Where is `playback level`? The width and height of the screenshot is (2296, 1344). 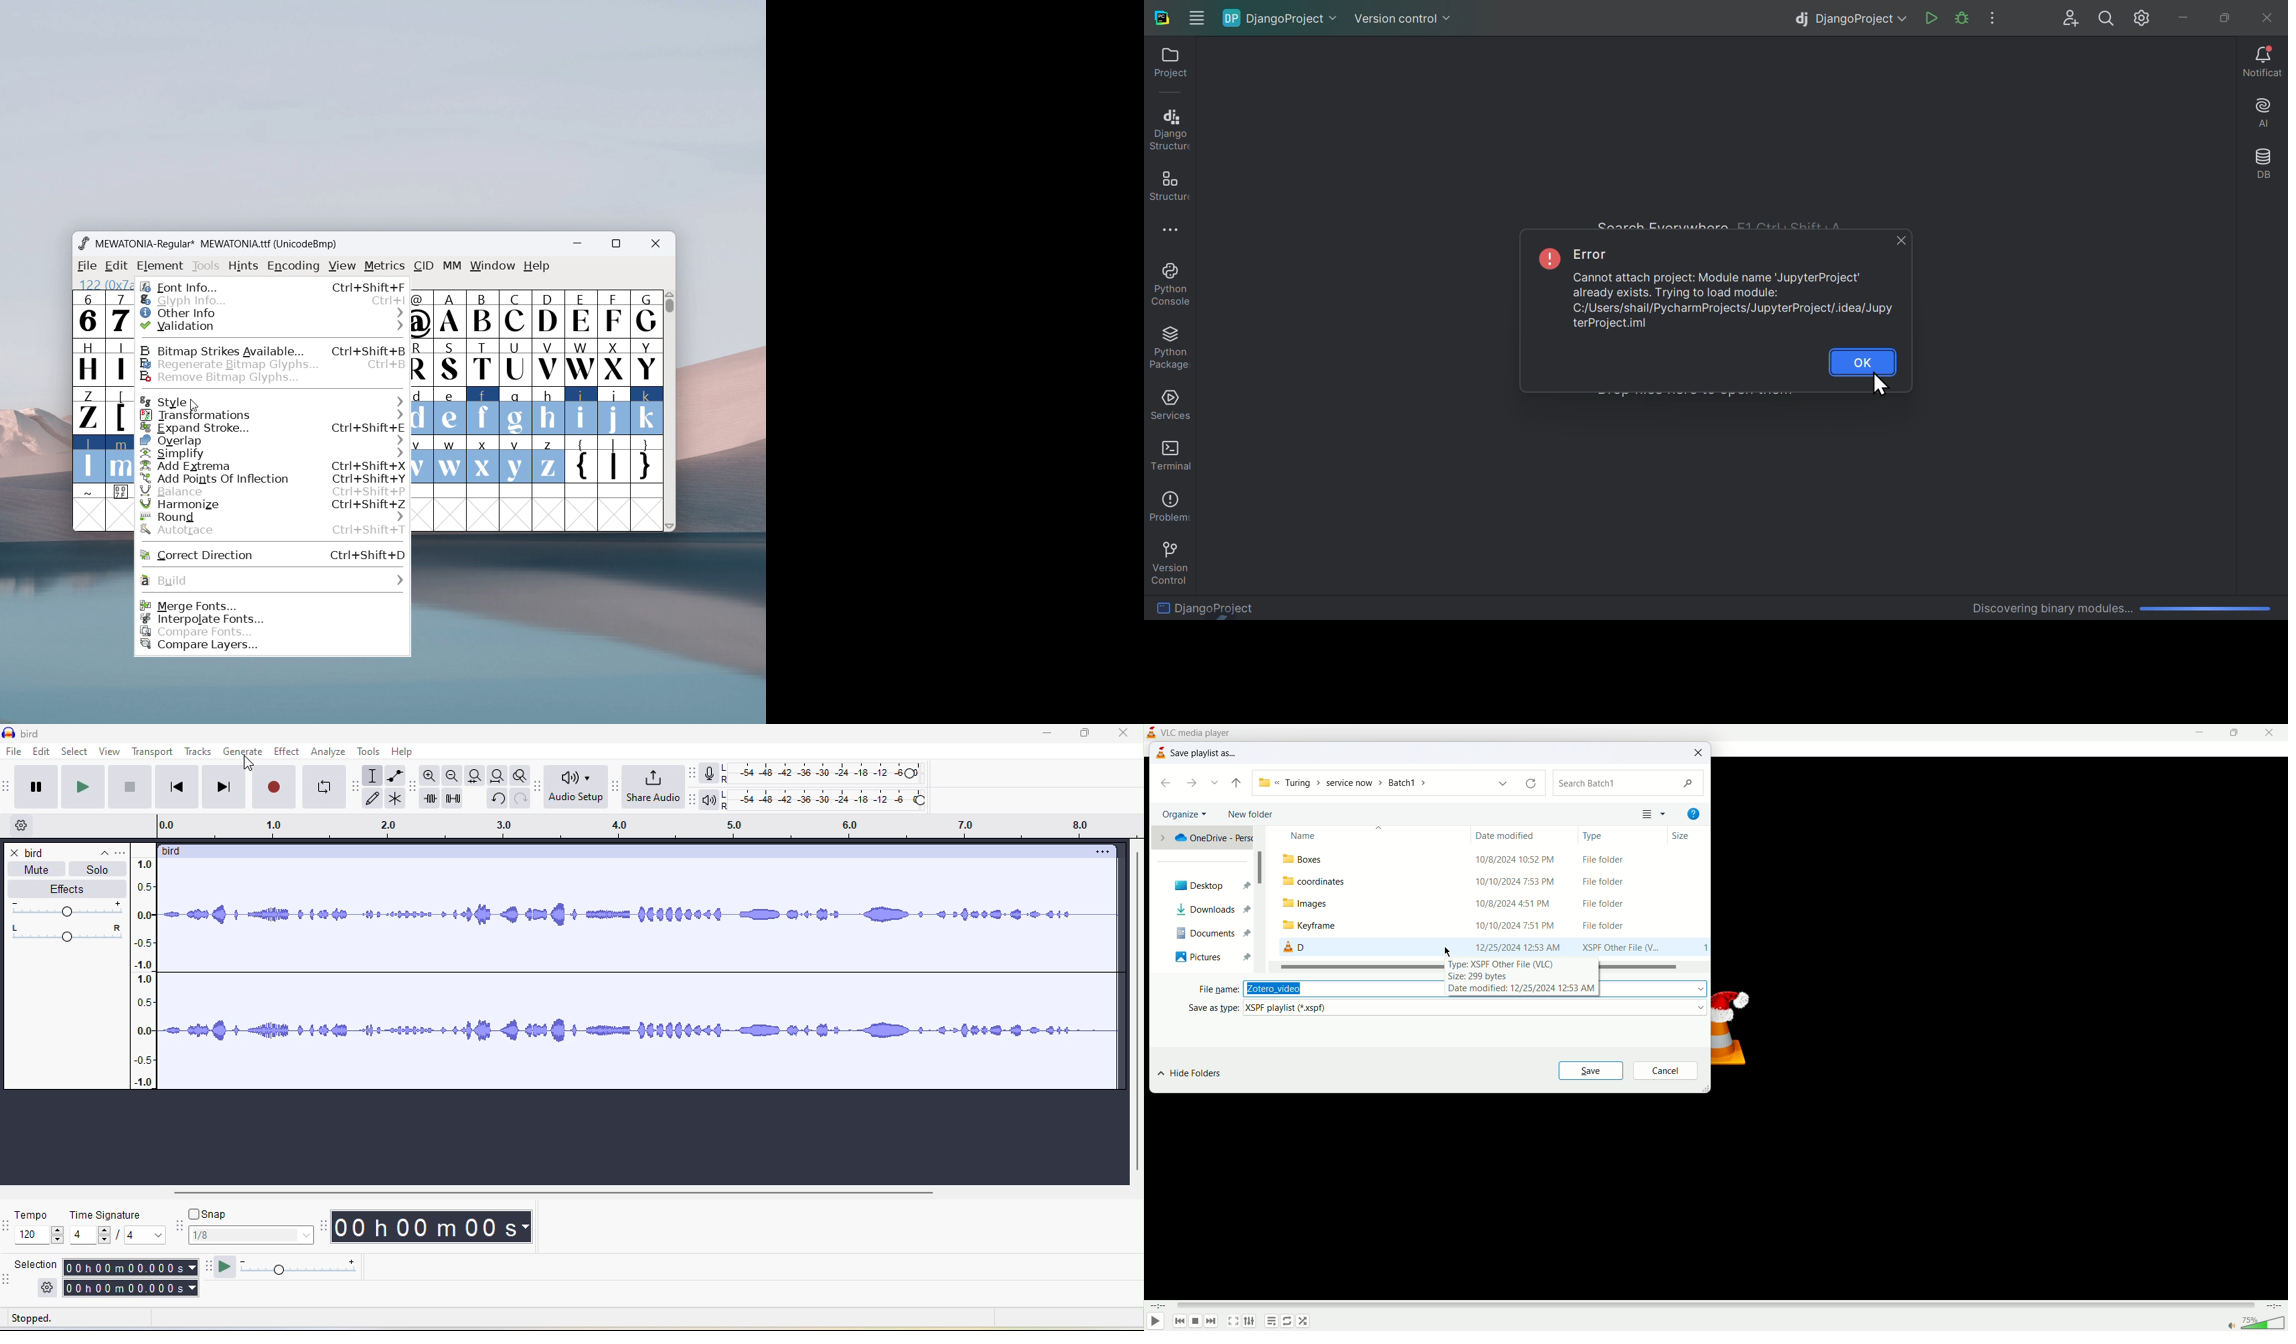
playback level is located at coordinates (830, 801).